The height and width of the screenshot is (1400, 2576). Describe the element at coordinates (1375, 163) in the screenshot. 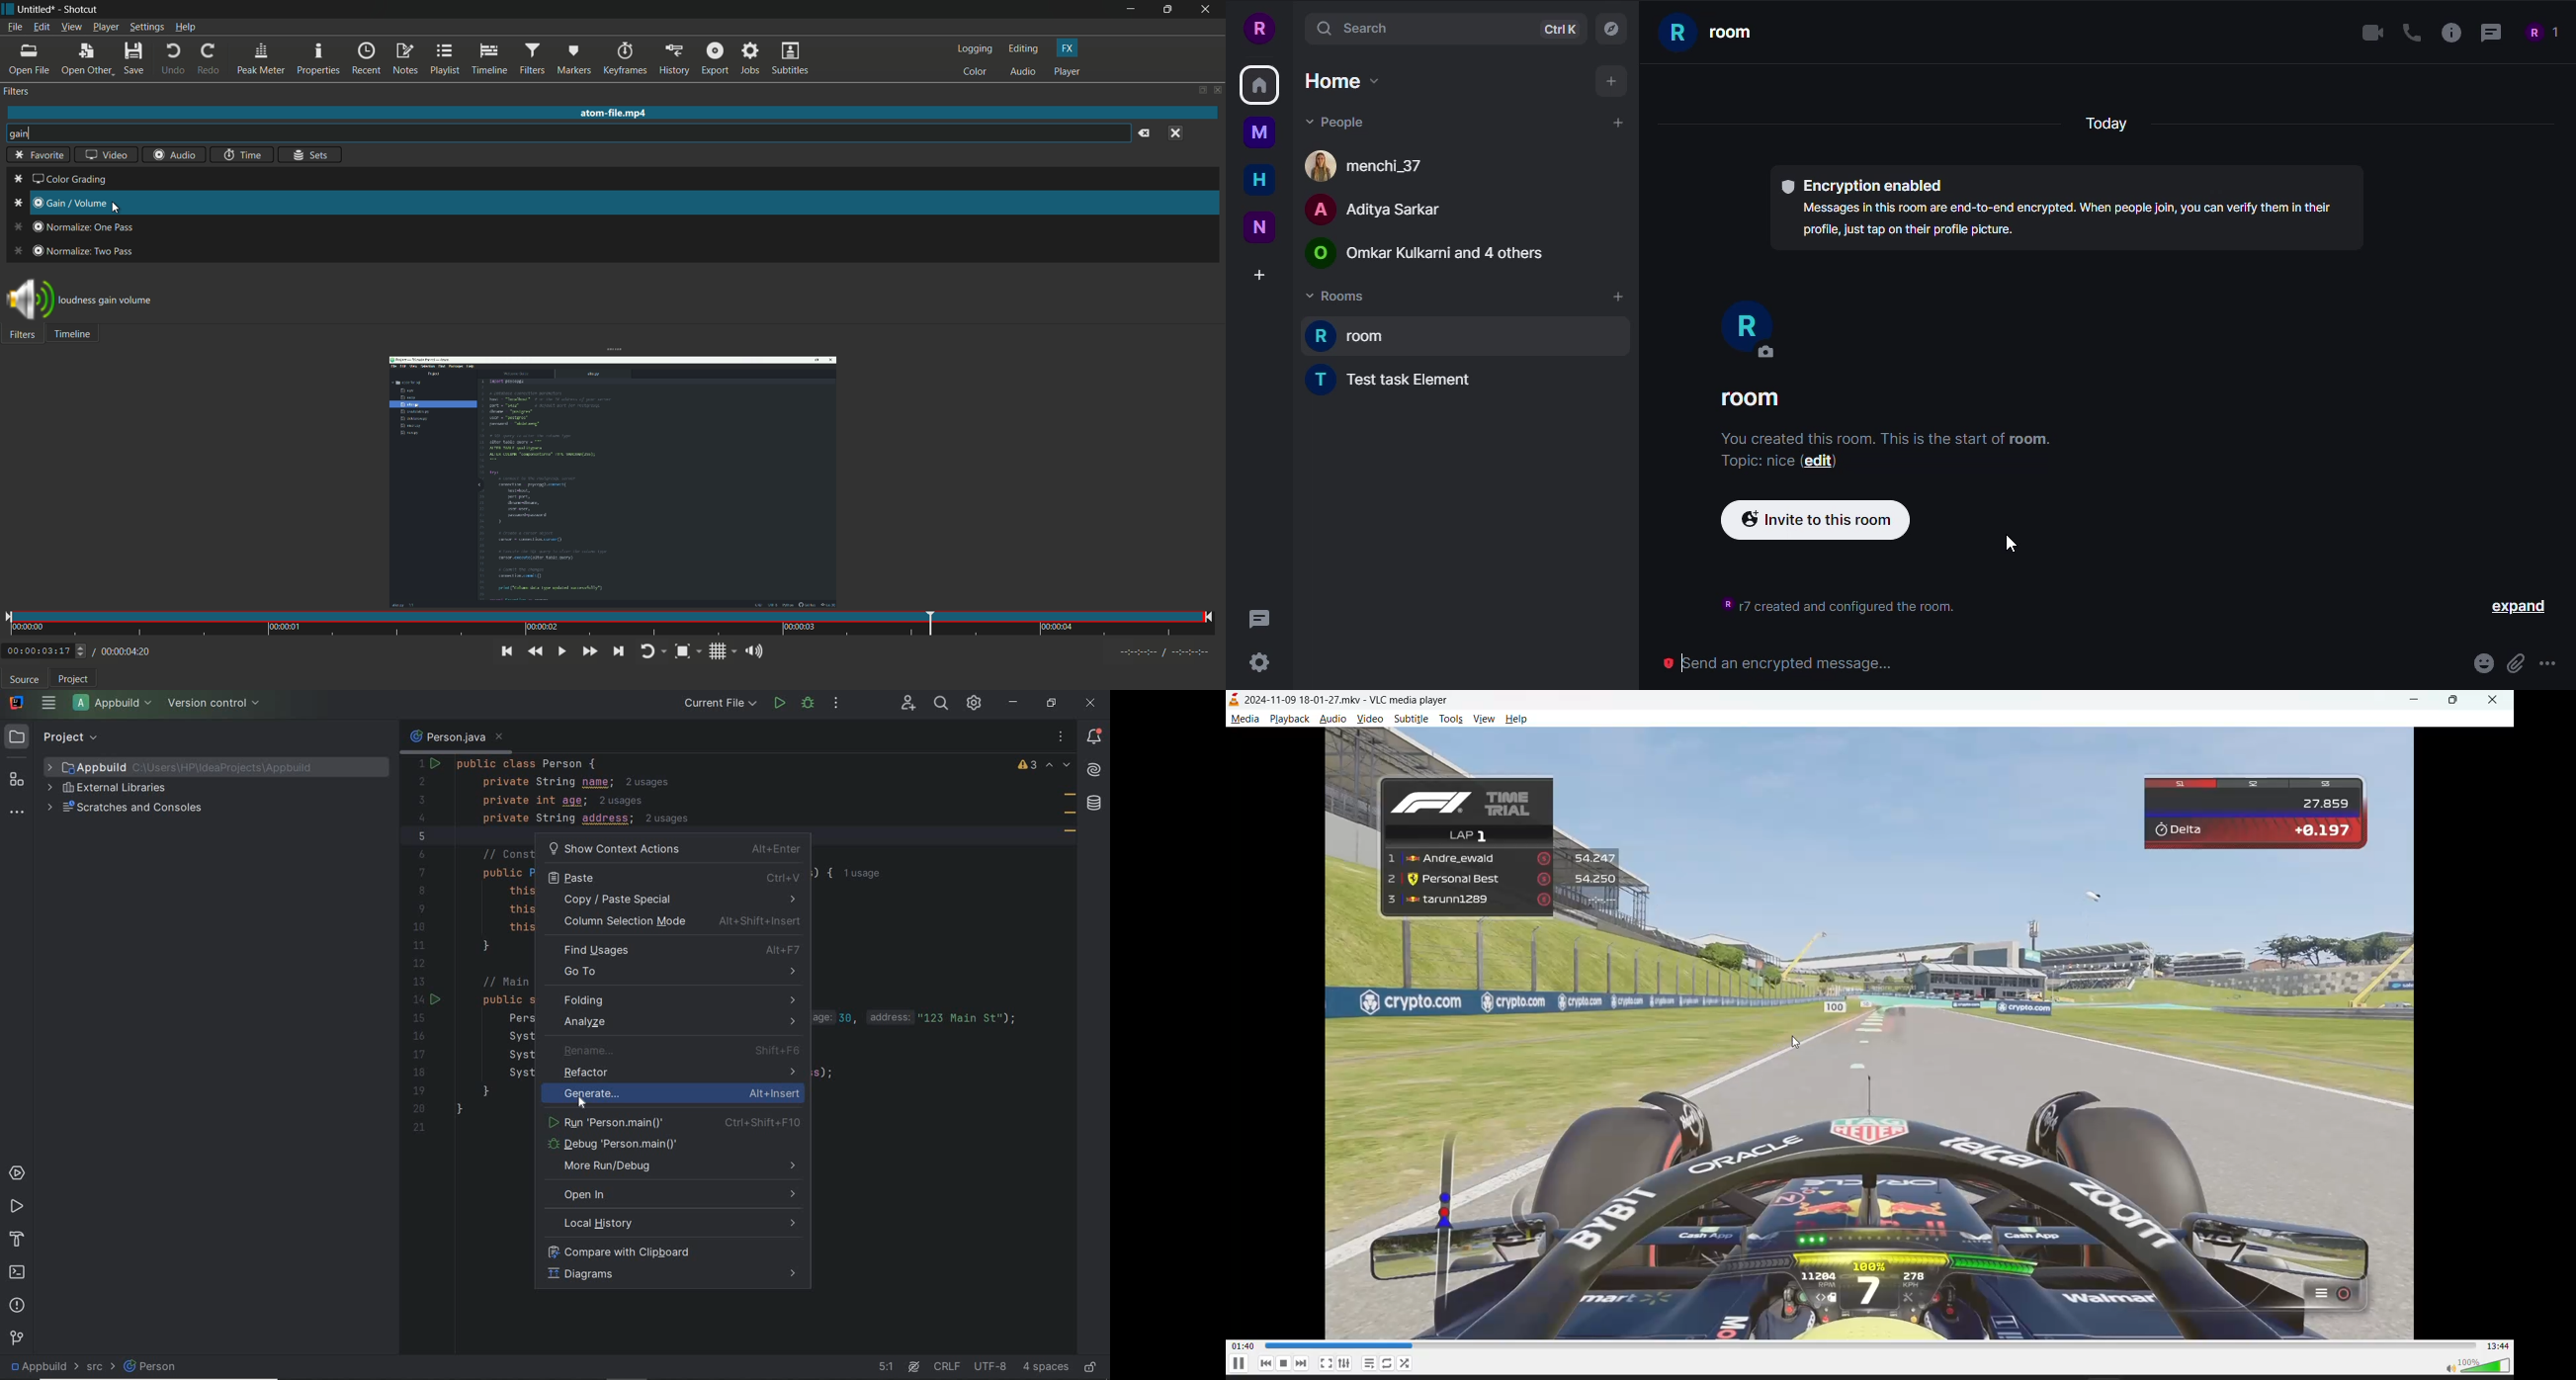

I see `people` at that location.